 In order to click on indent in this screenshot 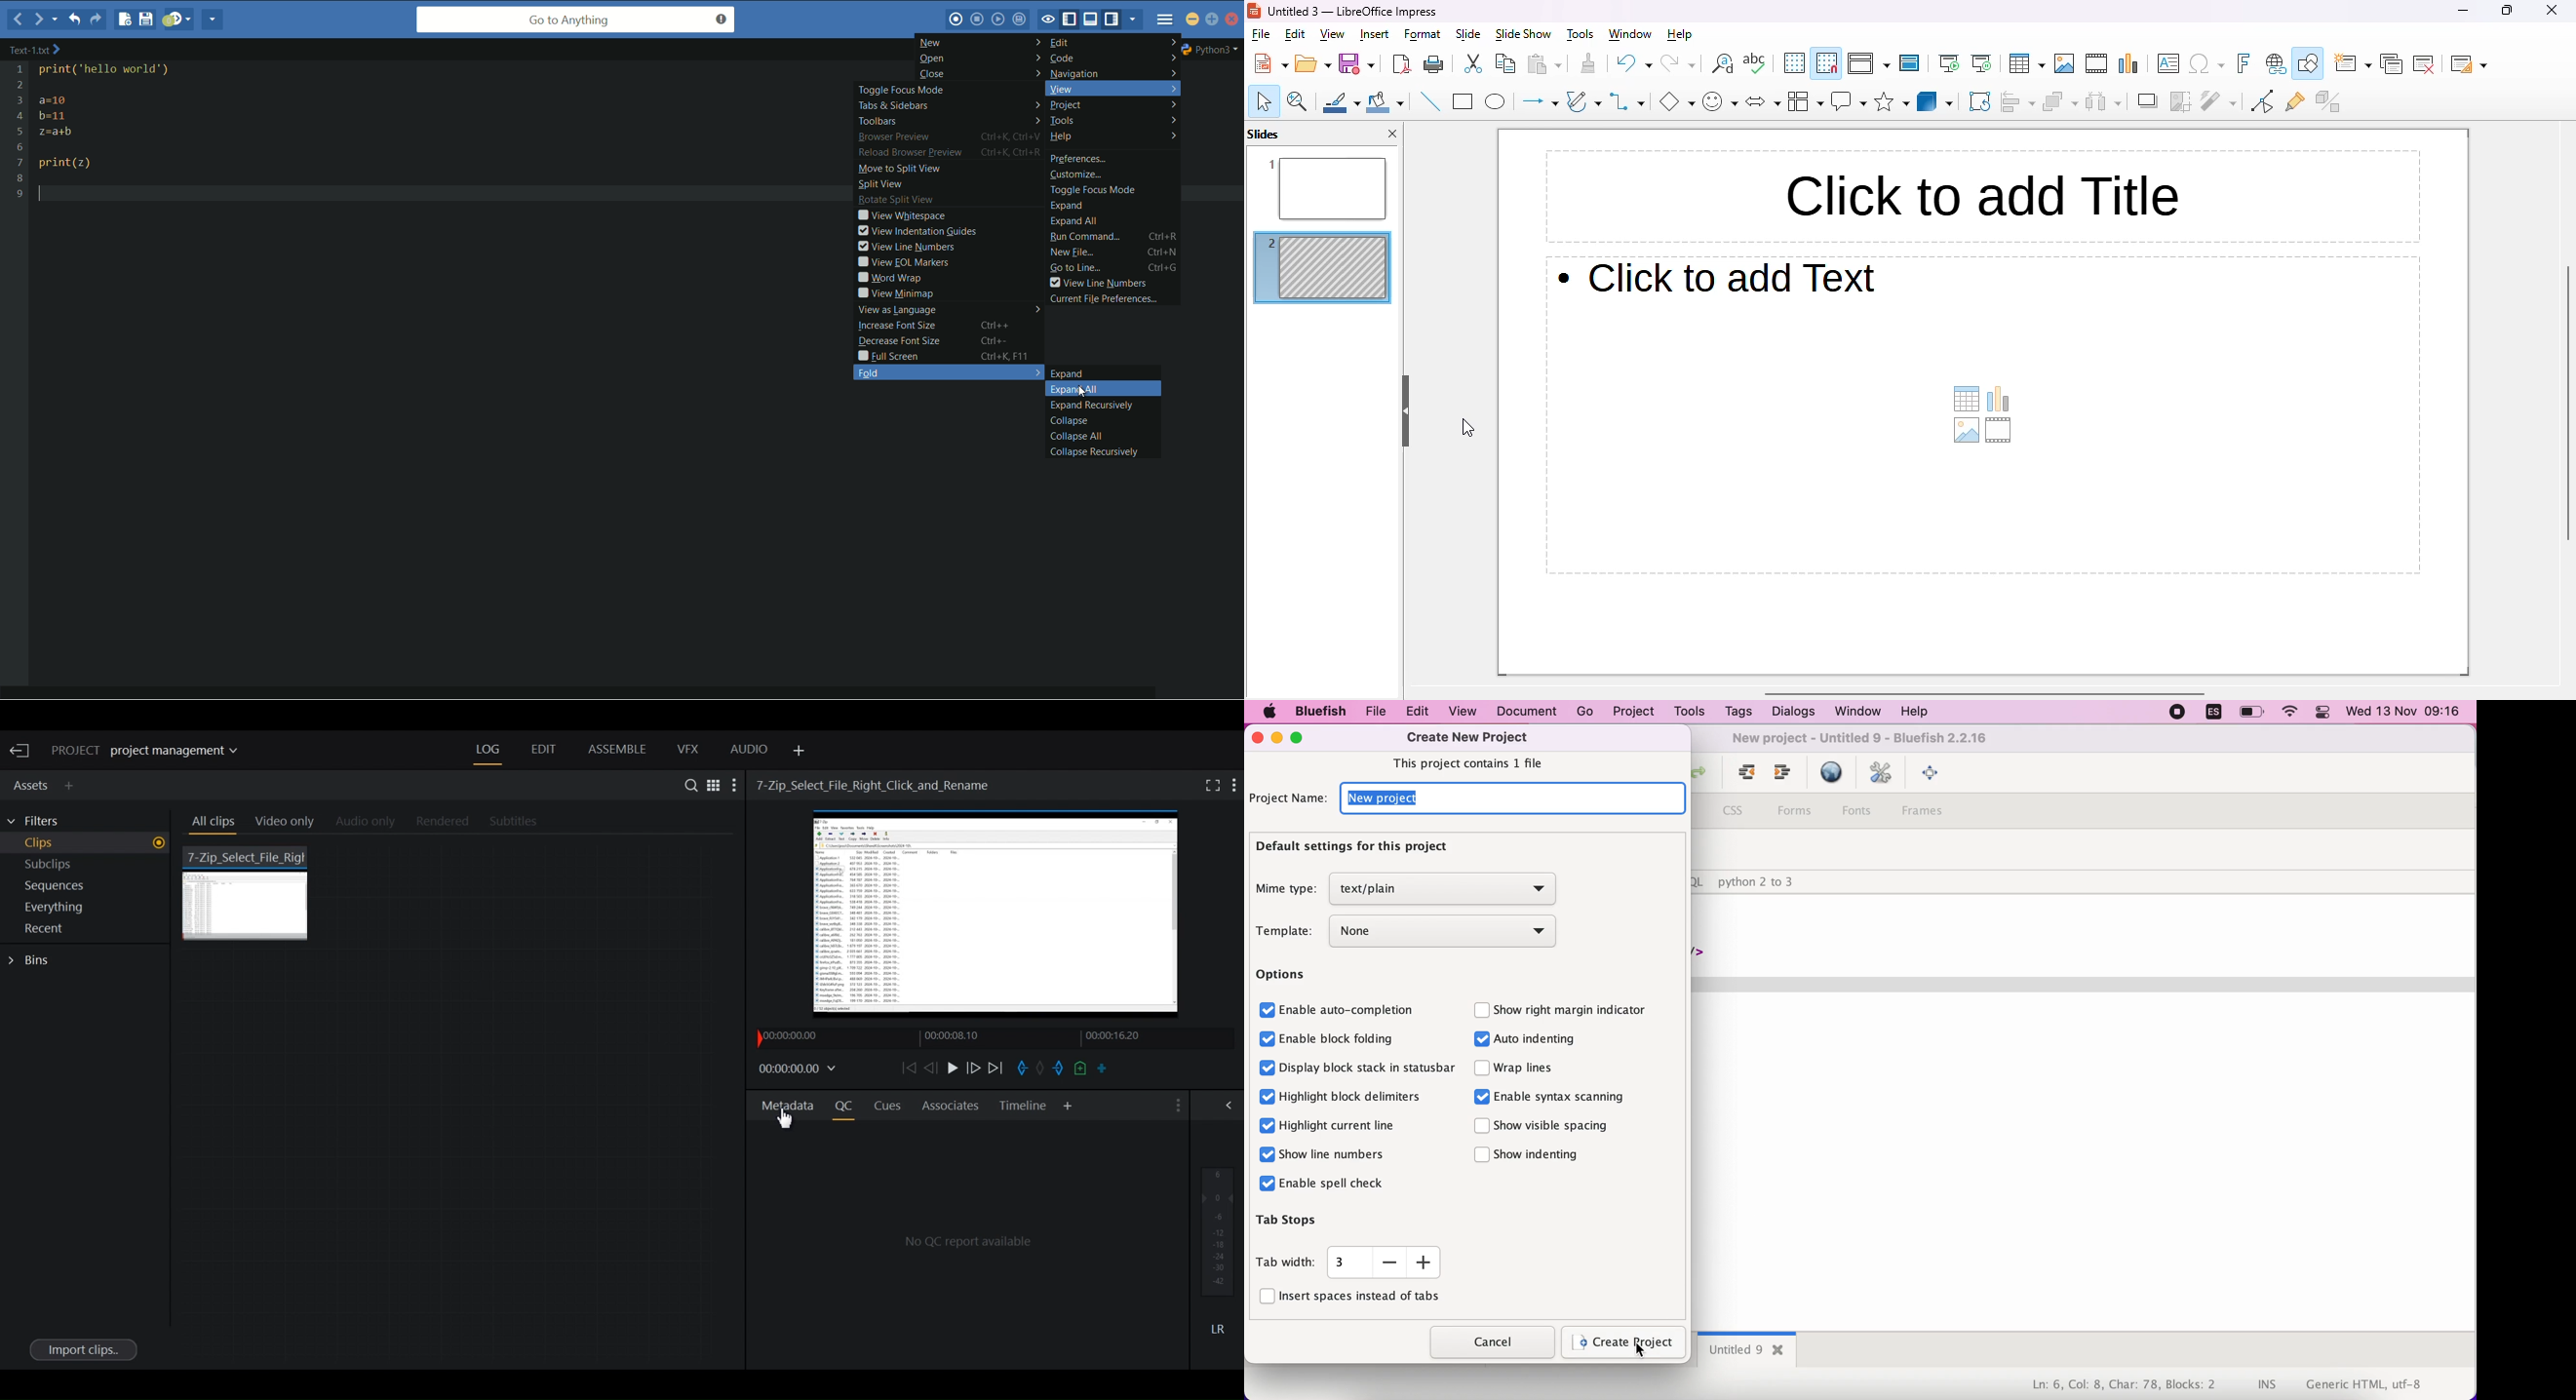, I will do `click(1742, 776)`.